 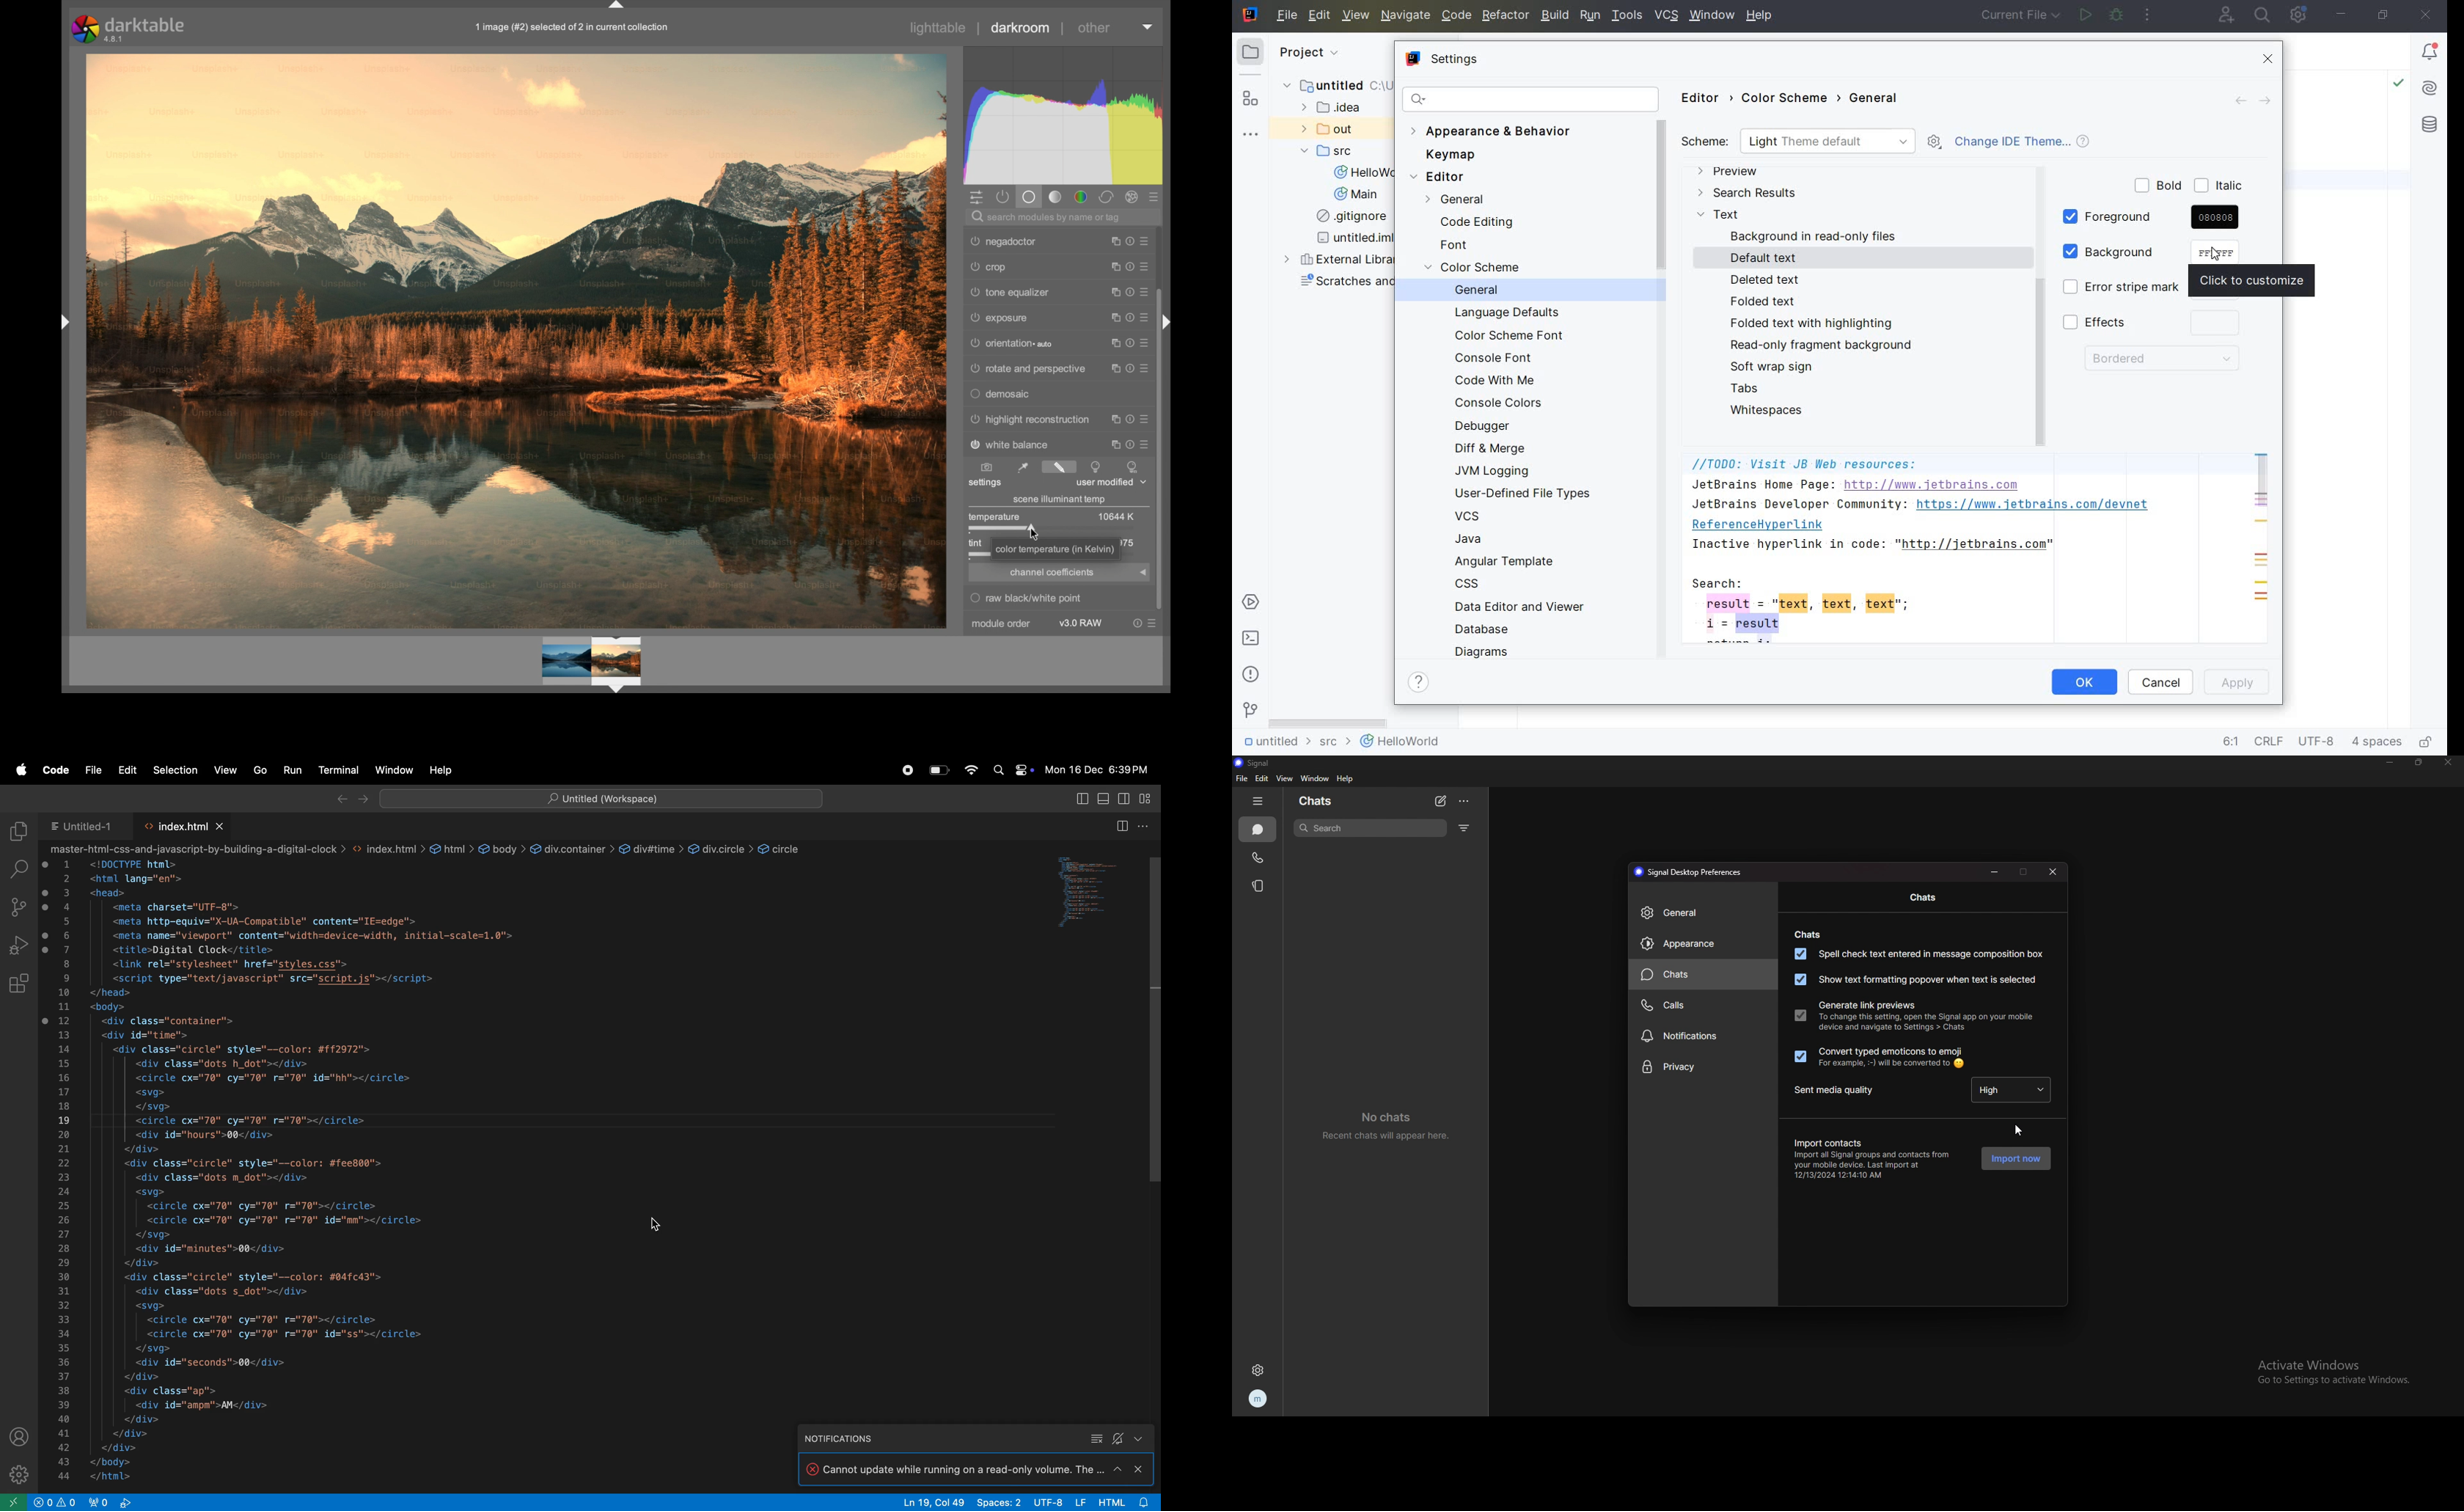 What do you see at coordinates (1029, 418) in the screenshot?
I see `highlight reconstruction` at bounding box center [1029, 418].